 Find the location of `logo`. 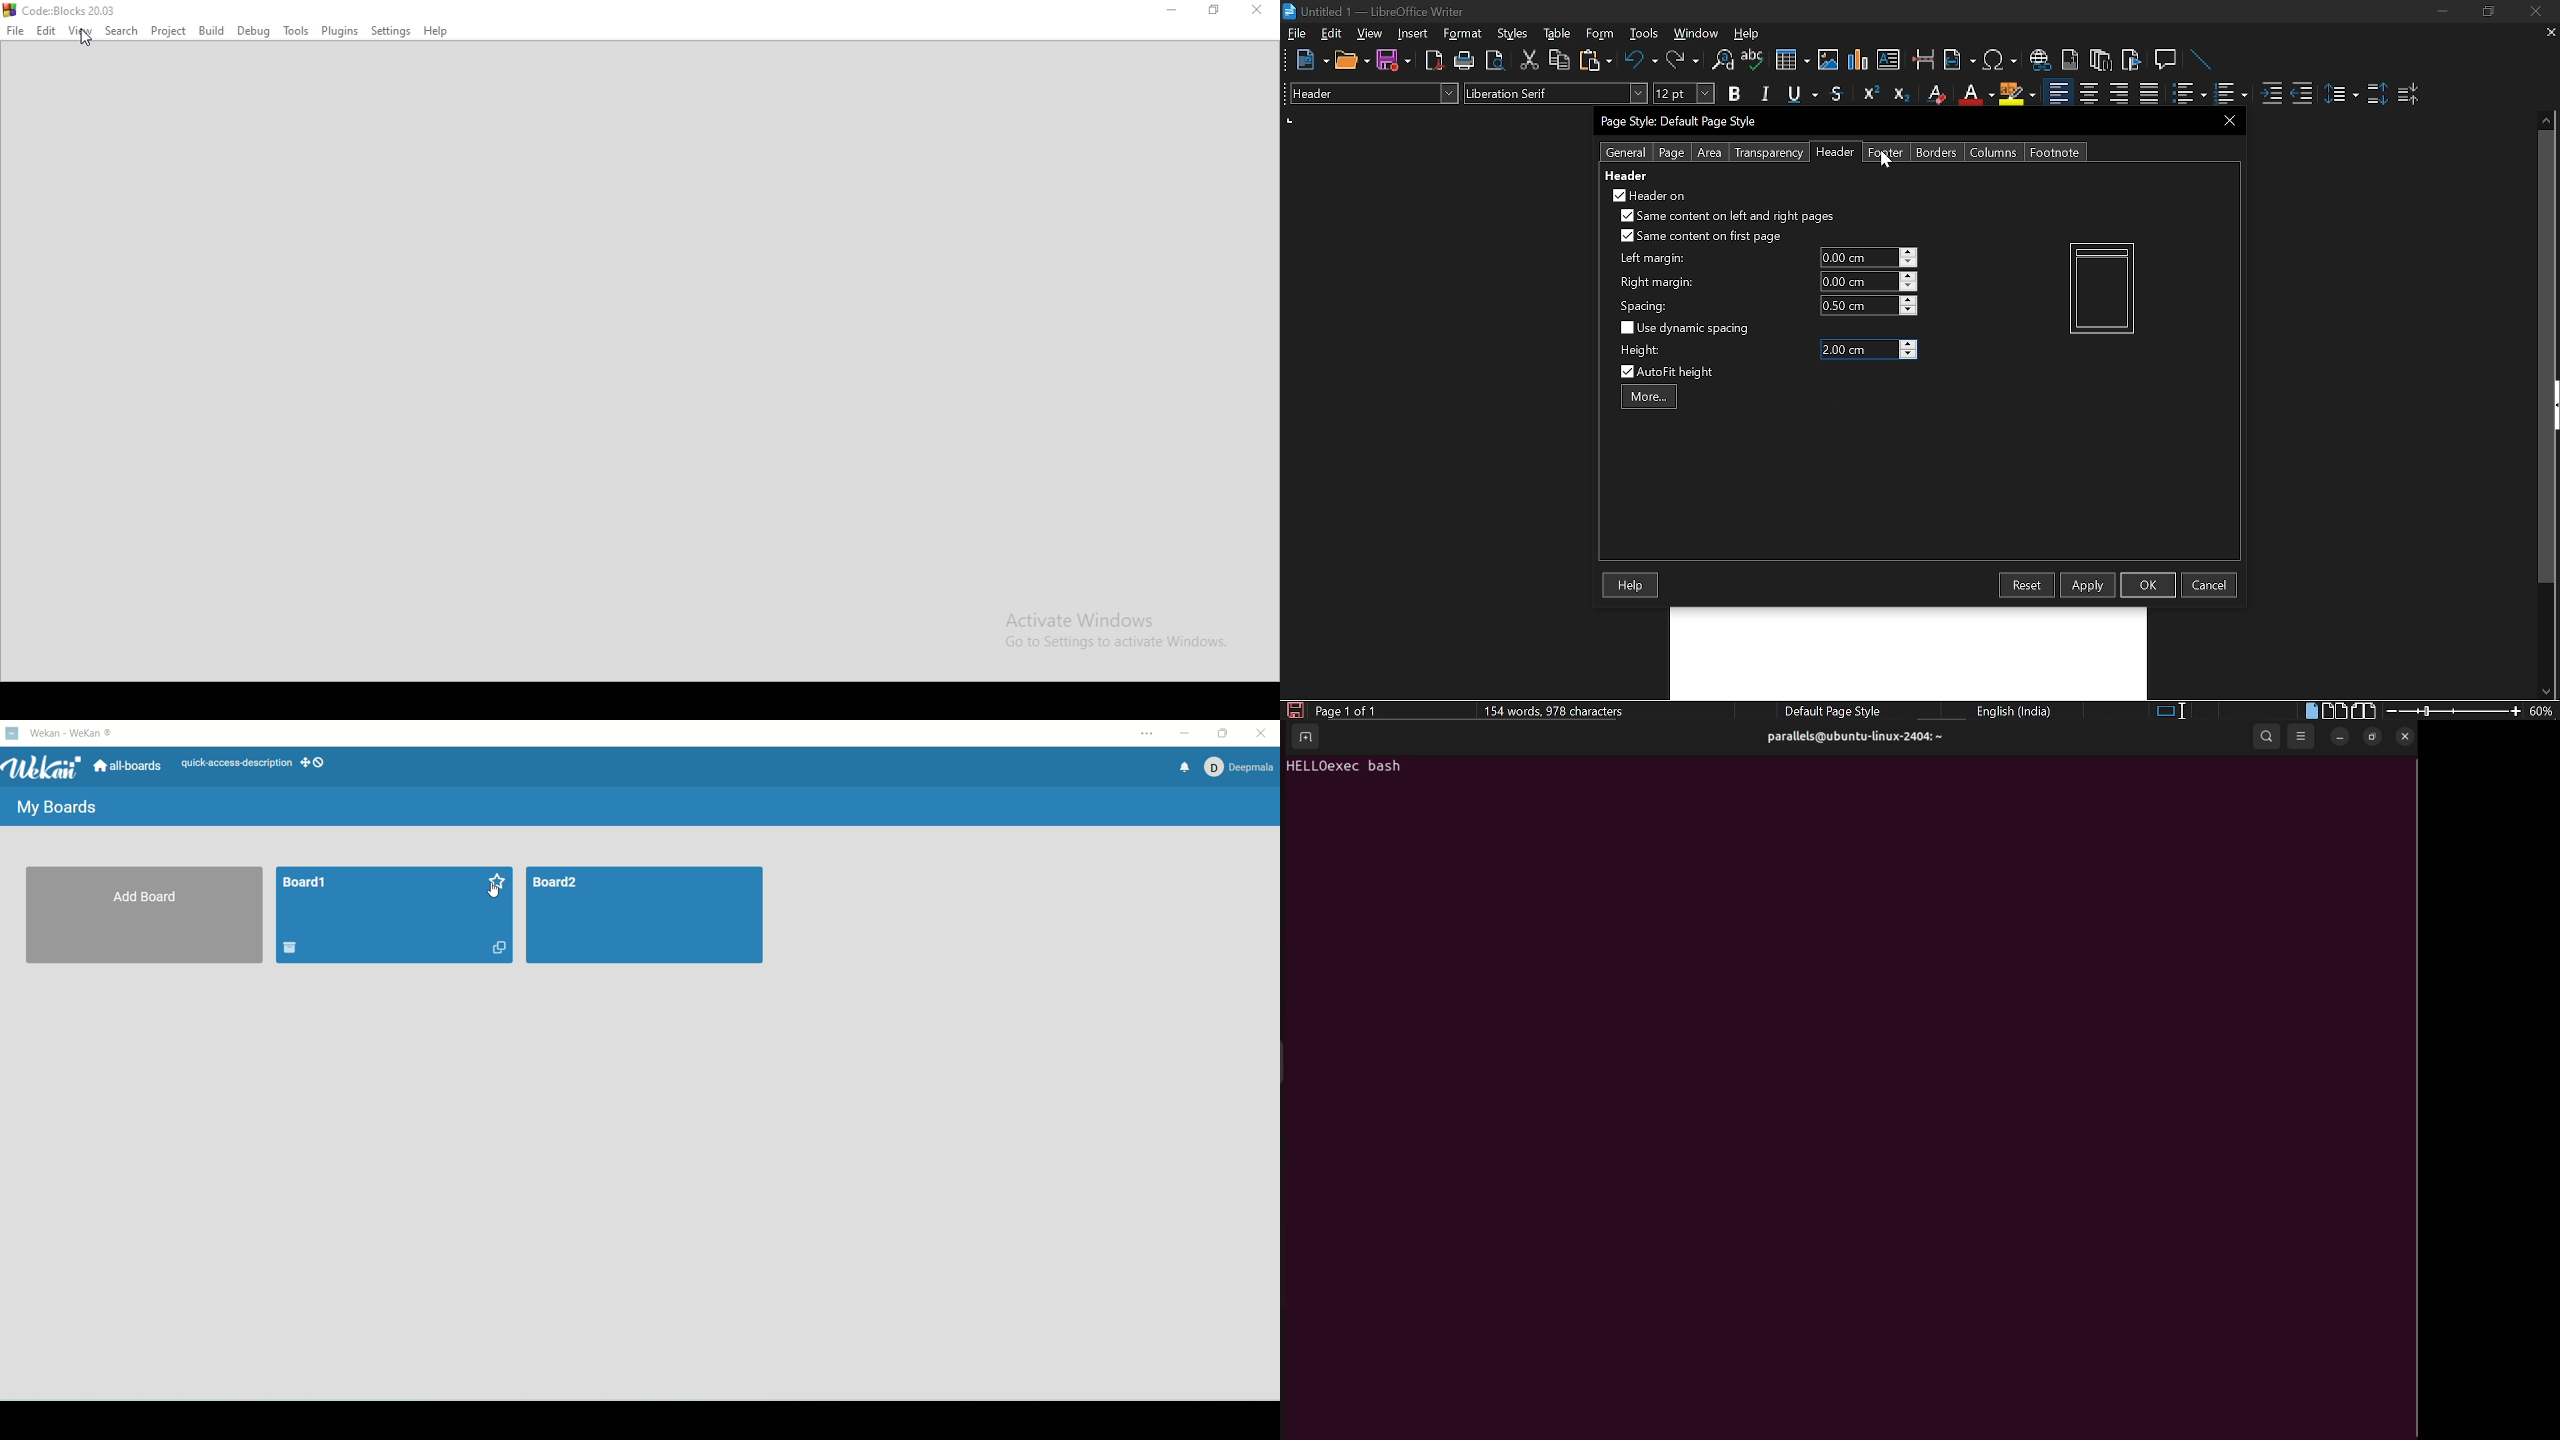

logo is located at coordinates (9, 10).